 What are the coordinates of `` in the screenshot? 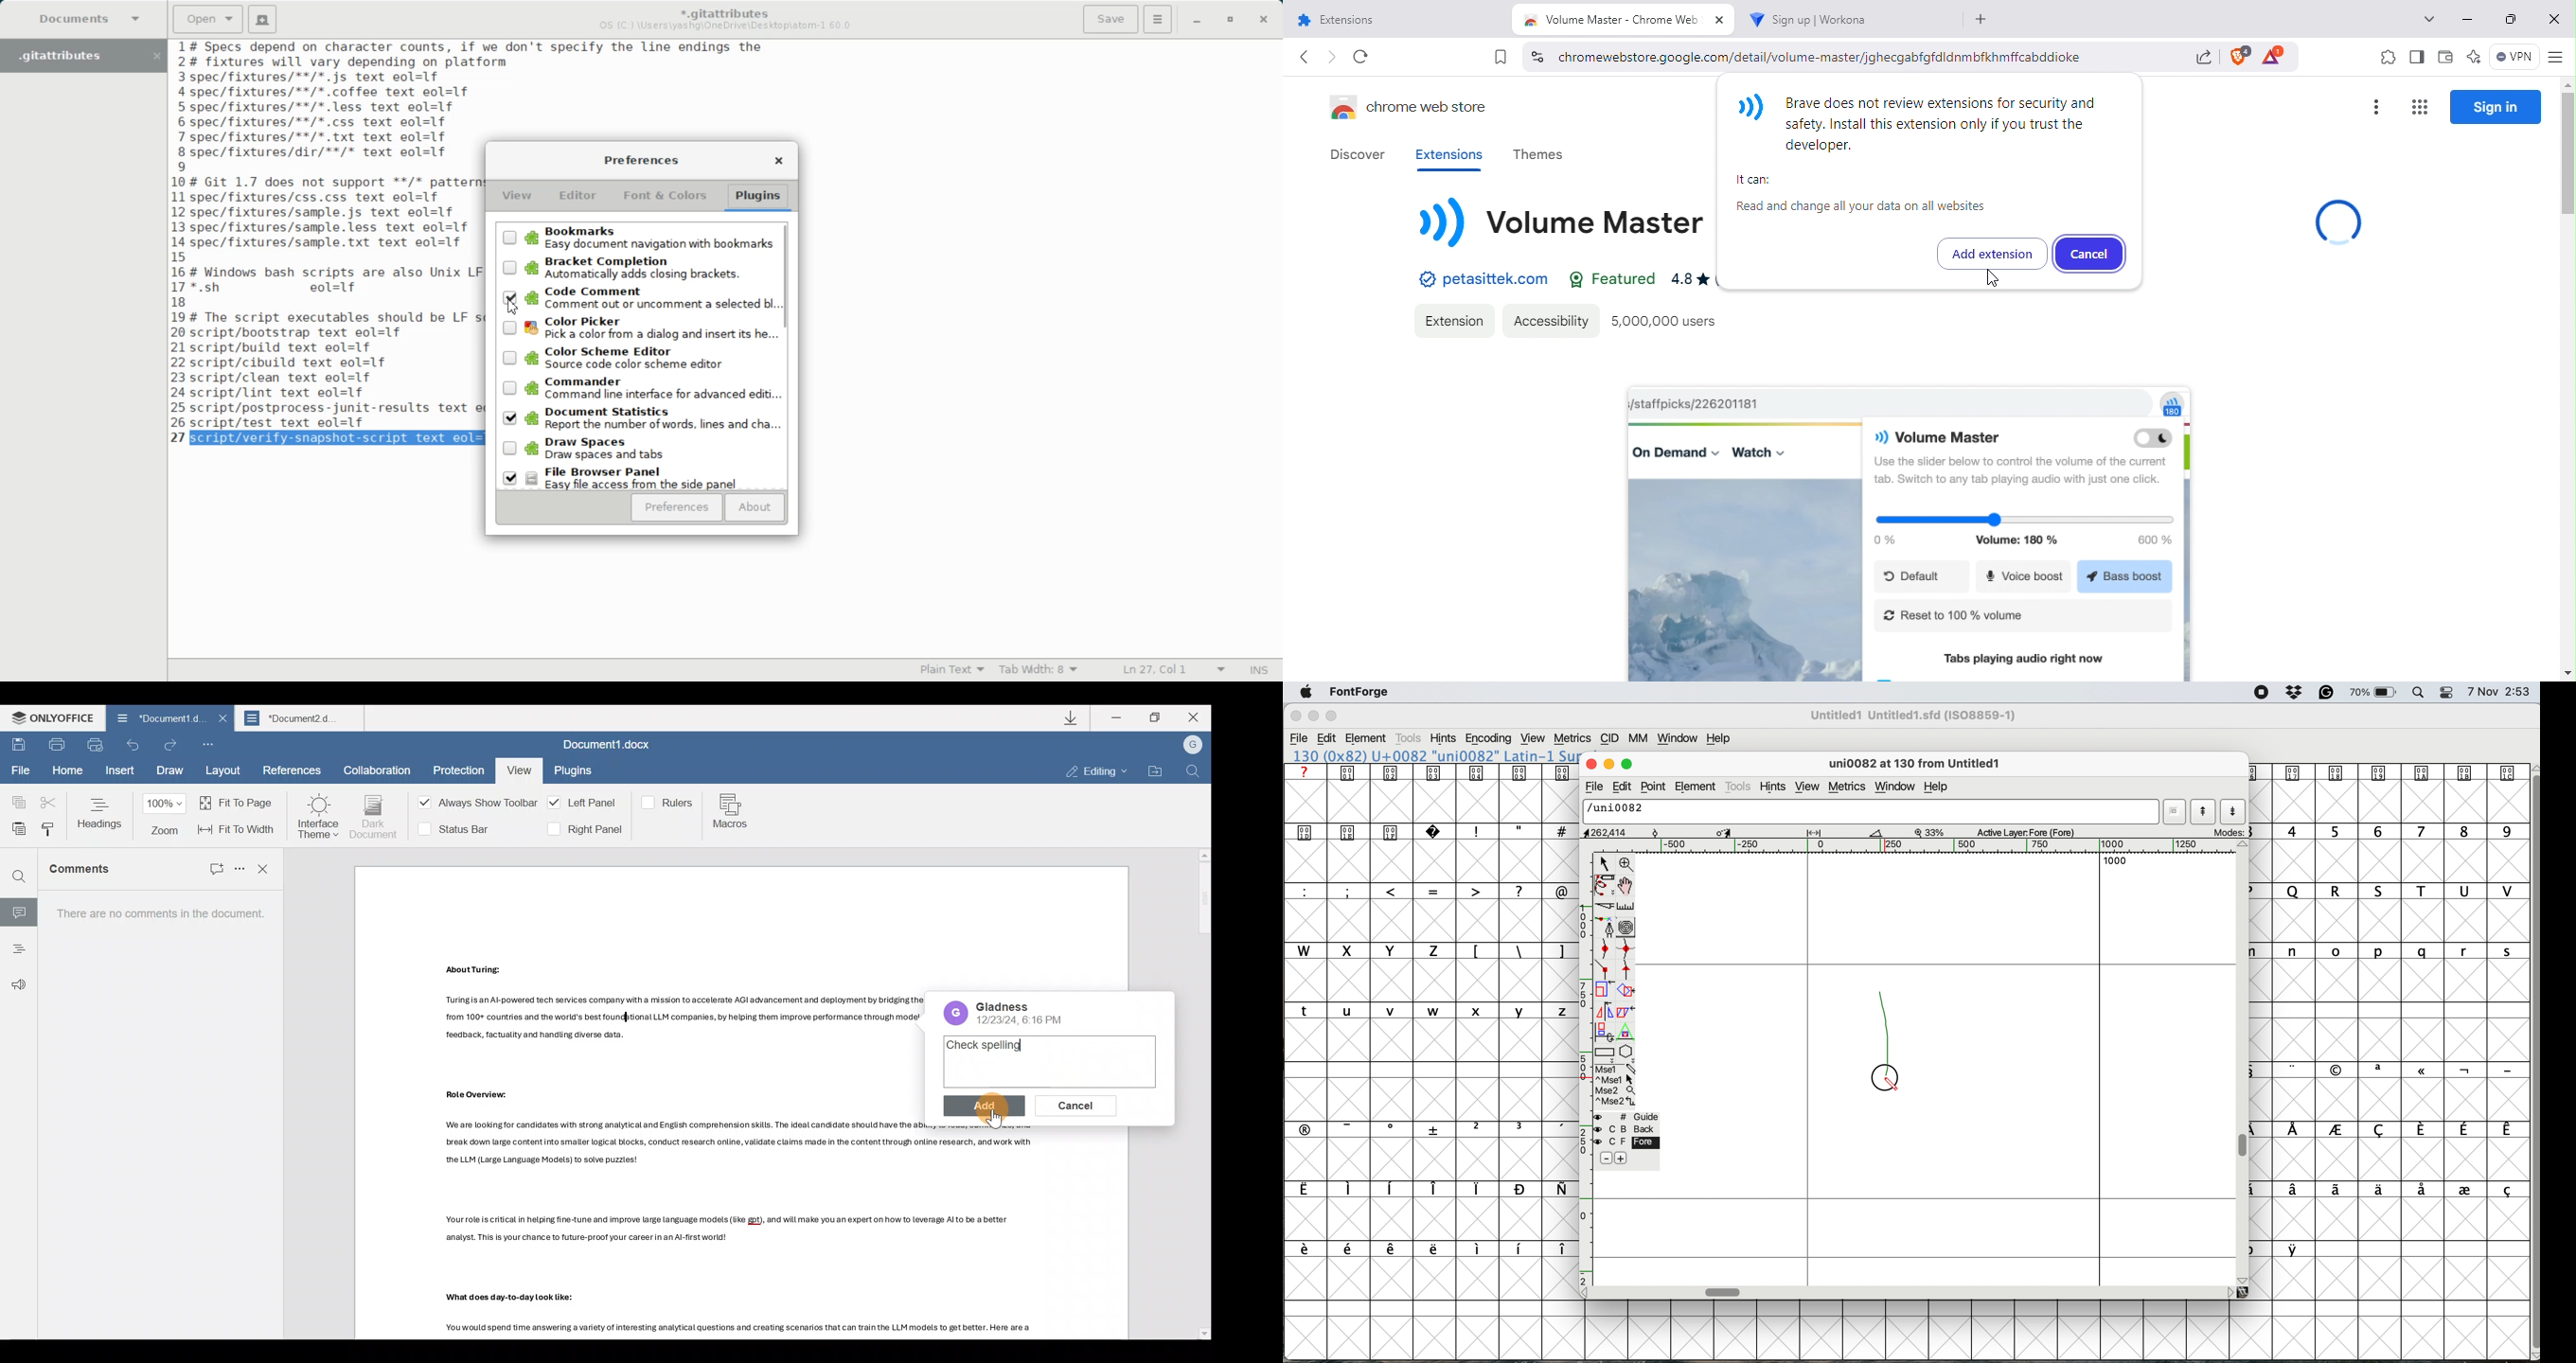 It's located at (681, 1018).